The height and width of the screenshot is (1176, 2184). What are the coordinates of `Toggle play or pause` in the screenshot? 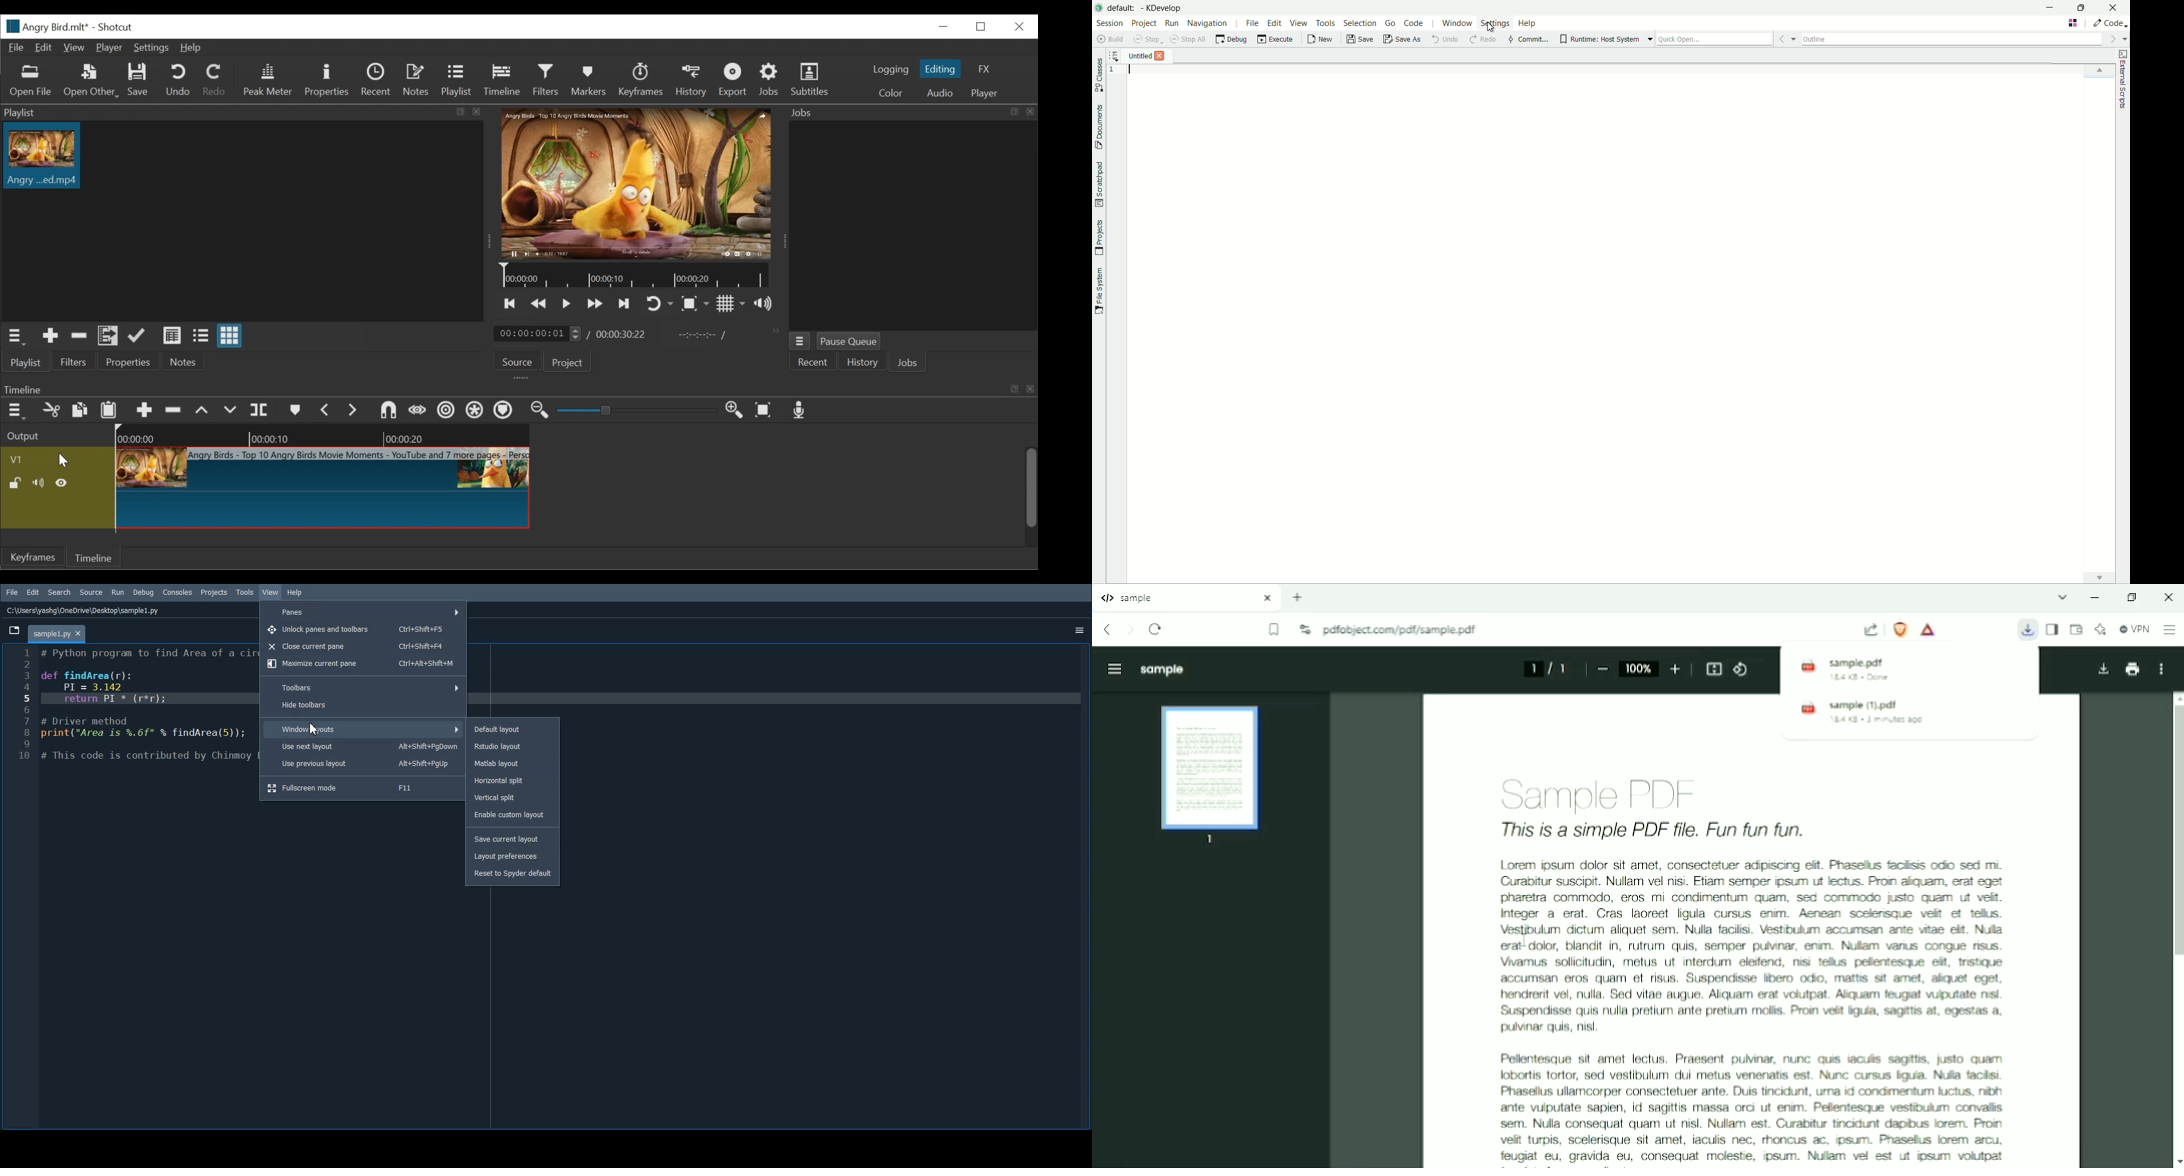 It's located at (567, 303).